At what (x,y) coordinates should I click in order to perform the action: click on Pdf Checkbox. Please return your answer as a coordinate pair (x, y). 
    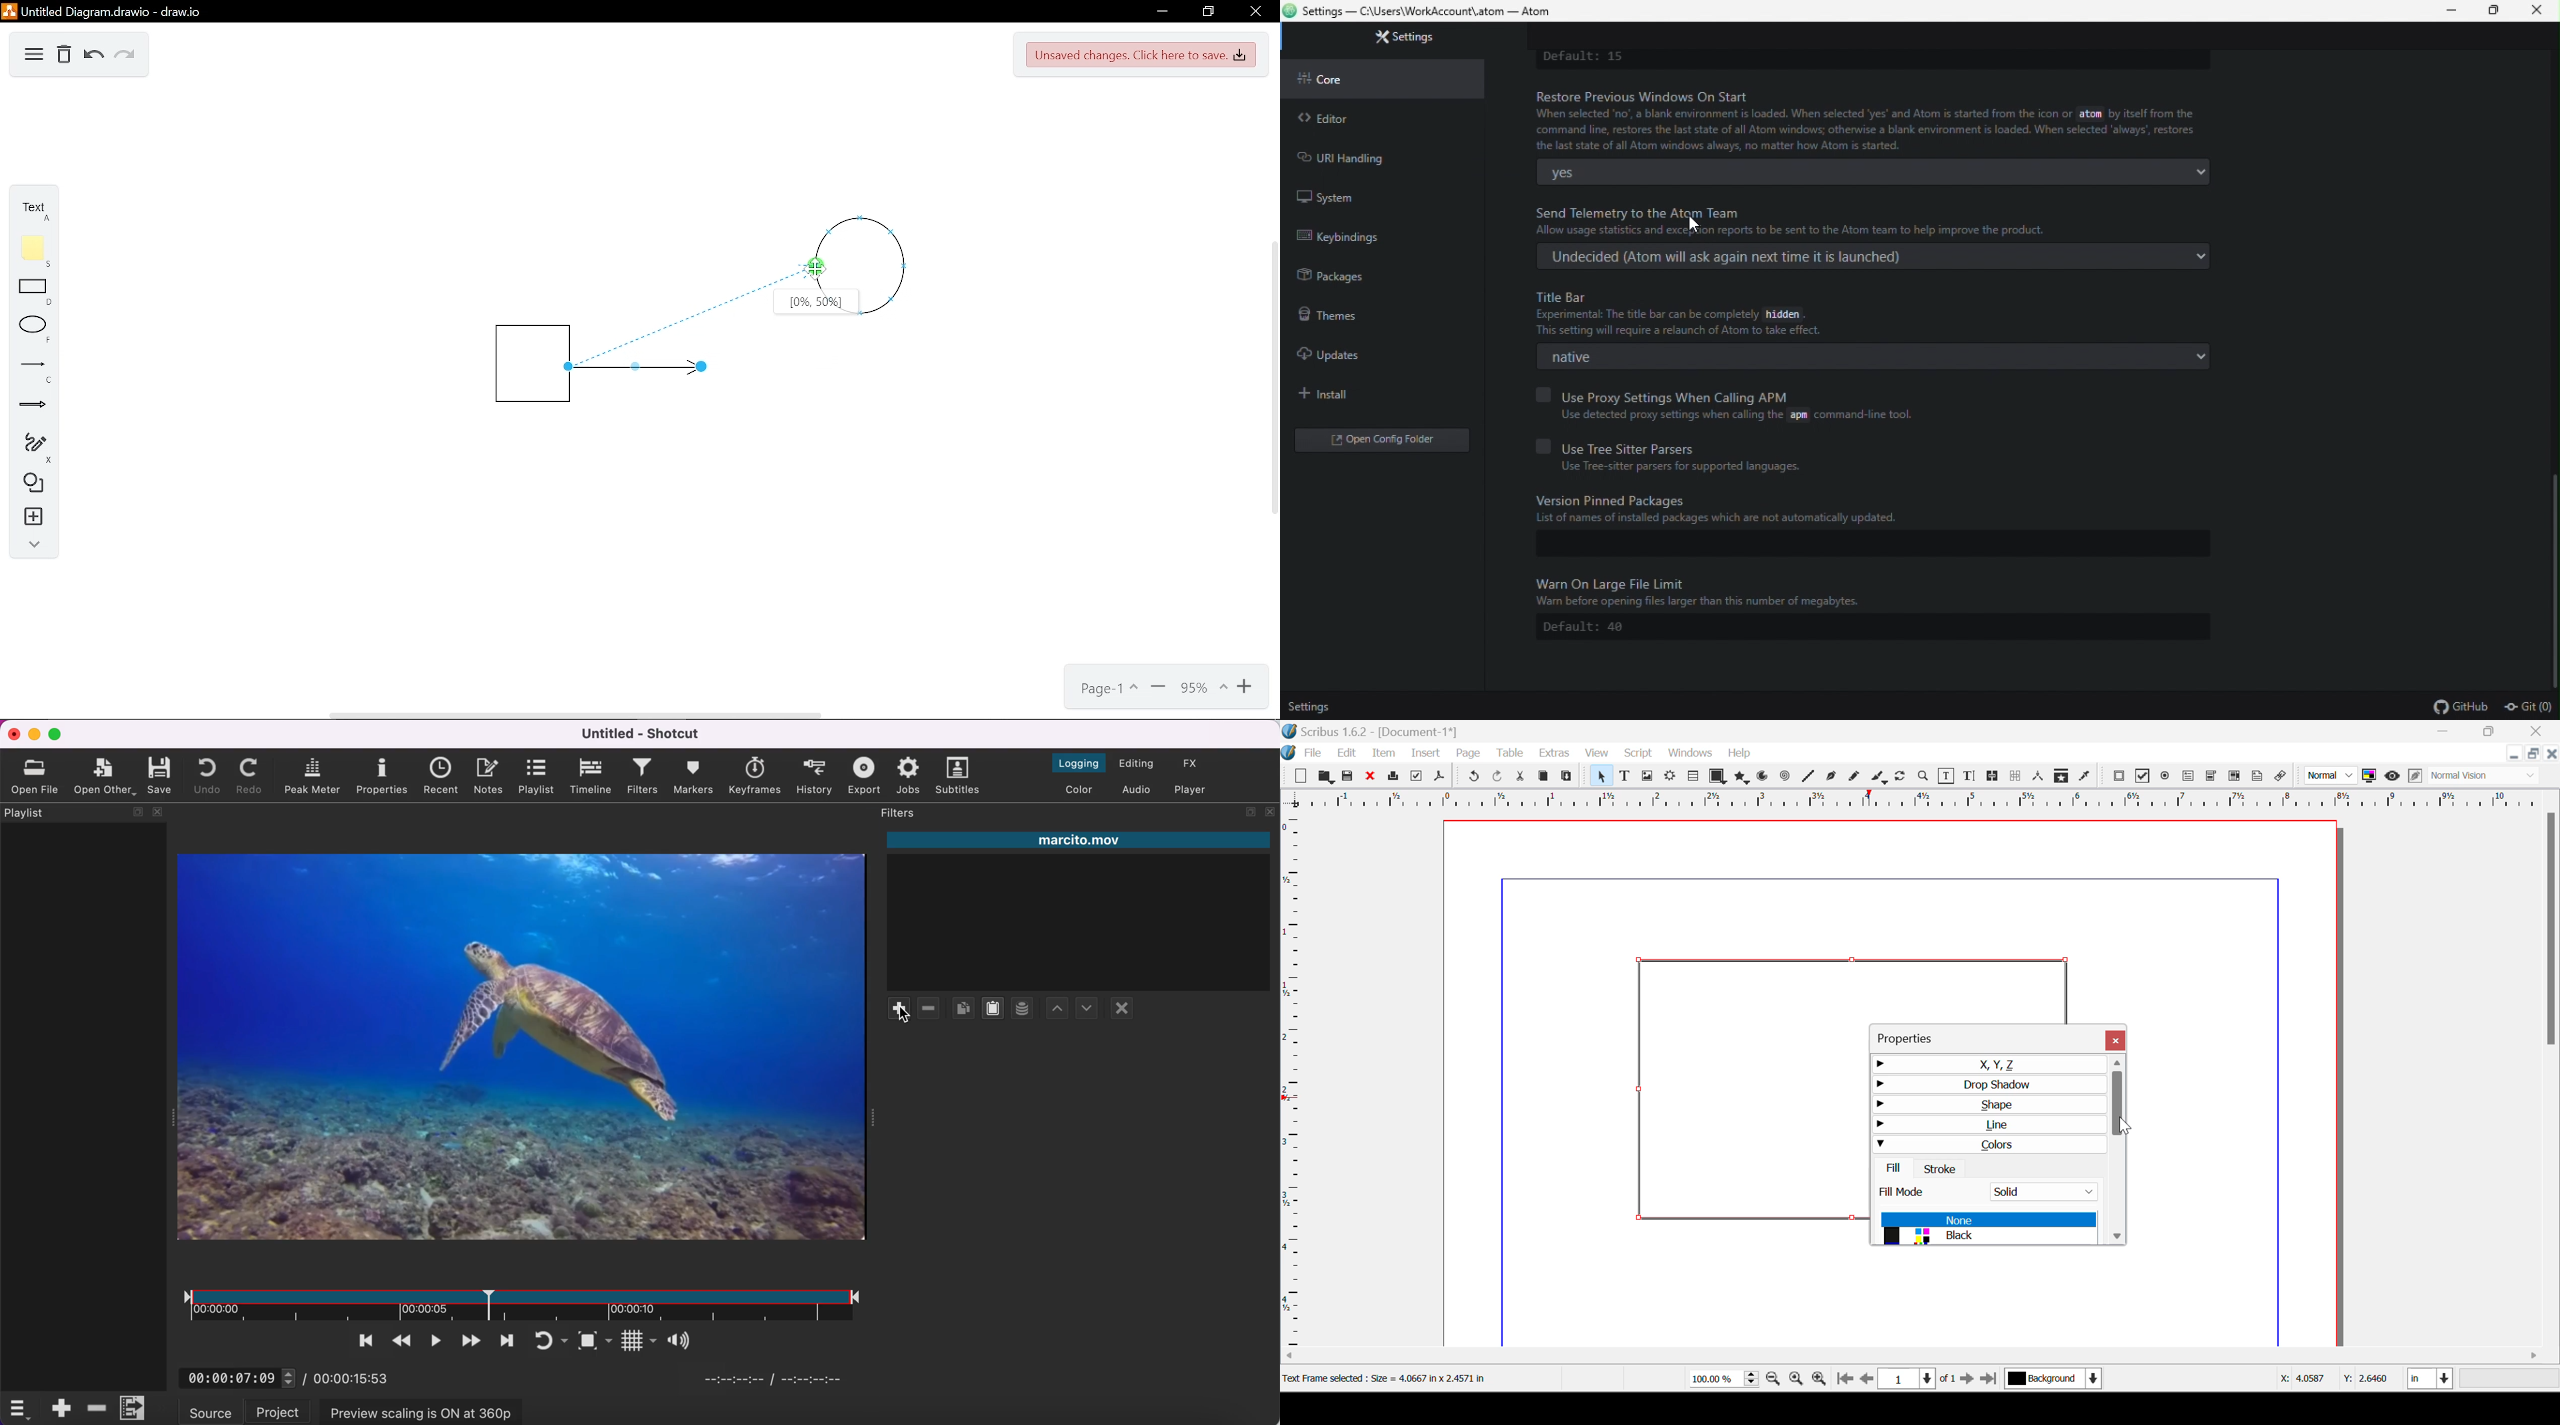
    Looking at the image, I should click on (2143, 776).